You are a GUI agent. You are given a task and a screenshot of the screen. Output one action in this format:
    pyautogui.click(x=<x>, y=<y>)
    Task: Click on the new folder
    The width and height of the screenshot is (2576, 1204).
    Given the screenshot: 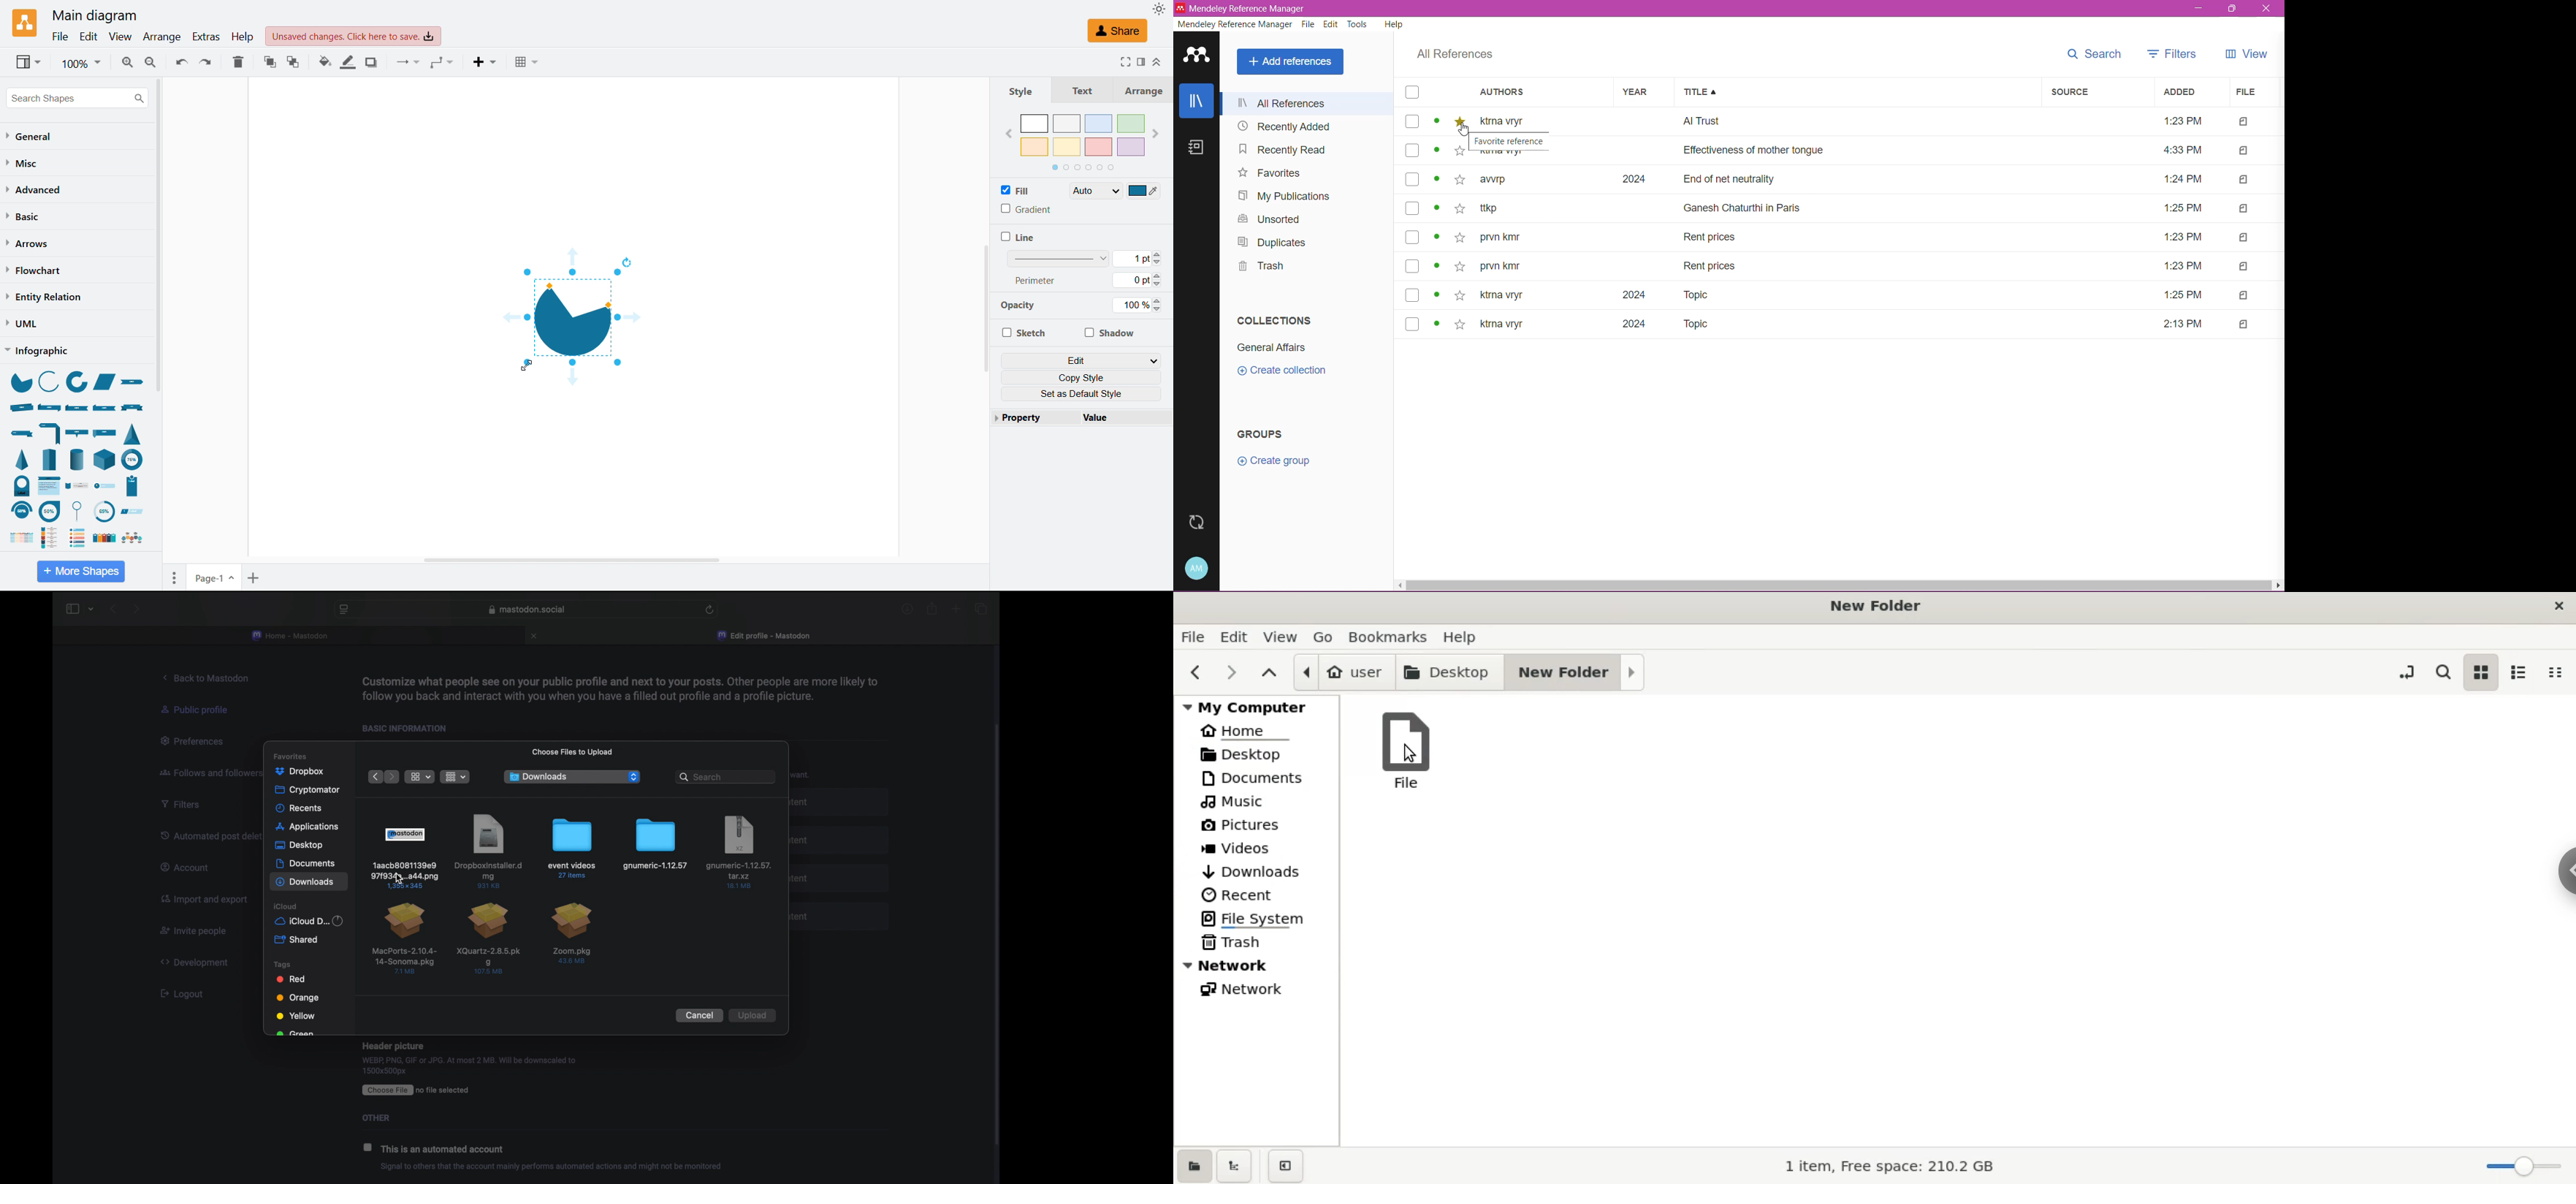 What is the action you would take?
    pyautogui.click(x=1576, y=673)
    